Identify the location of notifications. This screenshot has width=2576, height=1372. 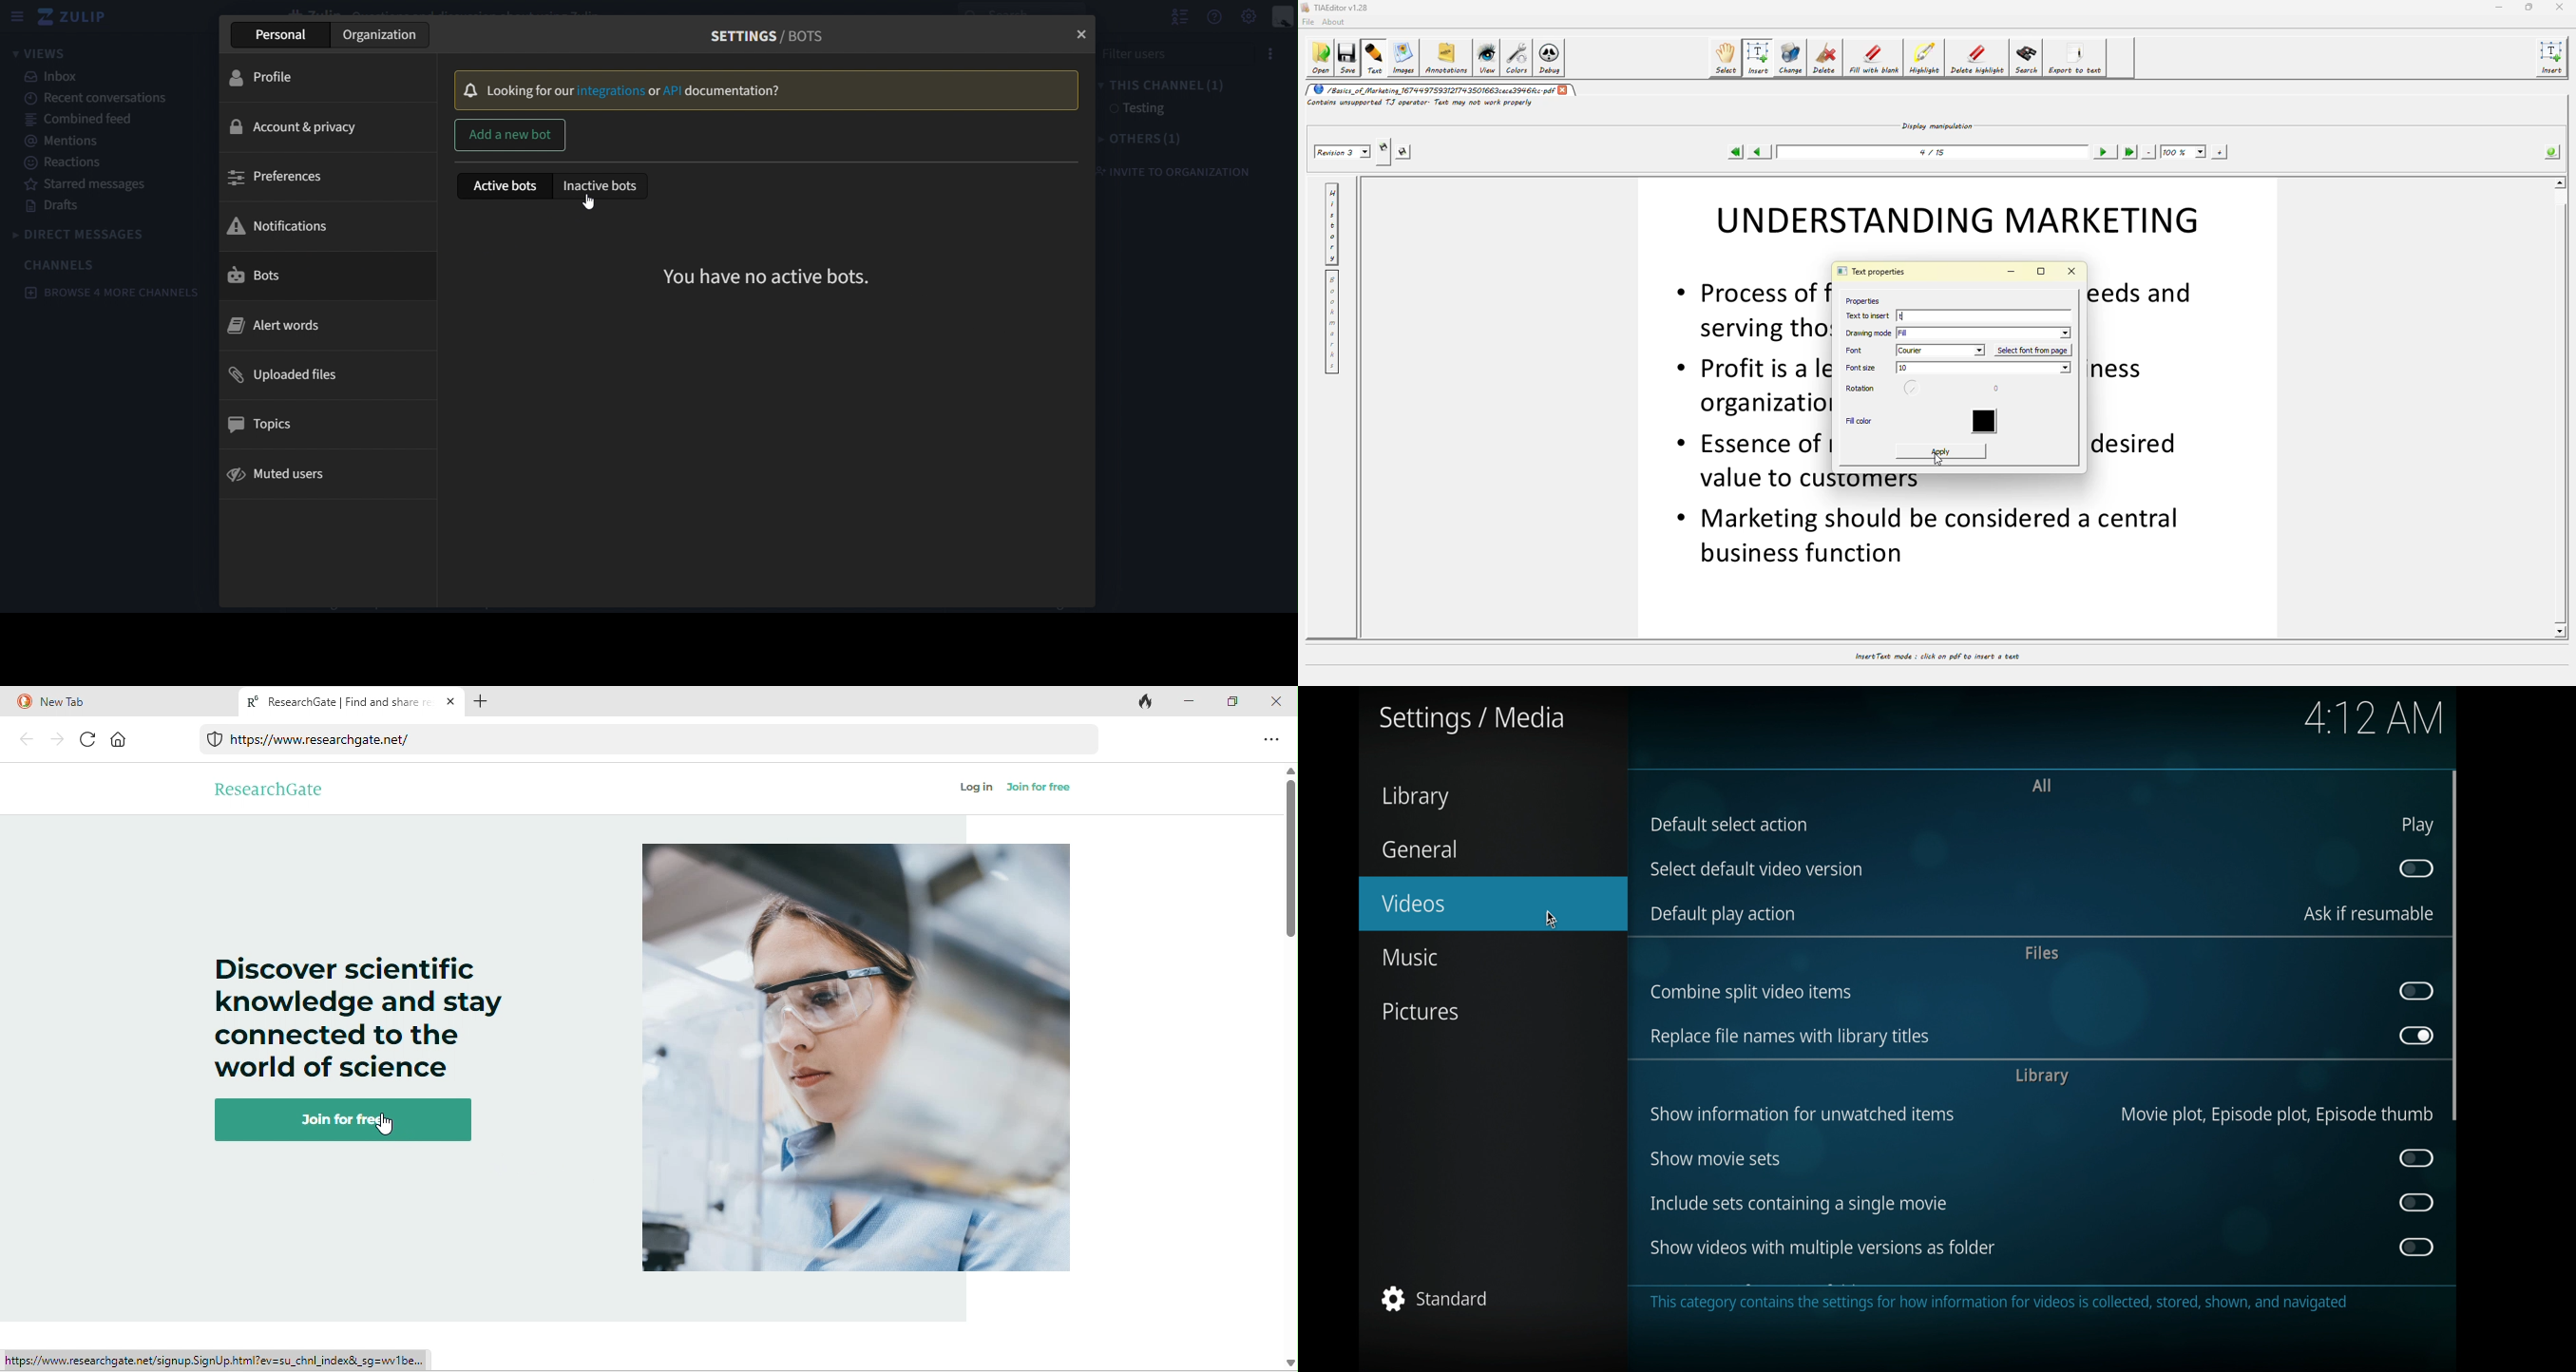
(278, 225).